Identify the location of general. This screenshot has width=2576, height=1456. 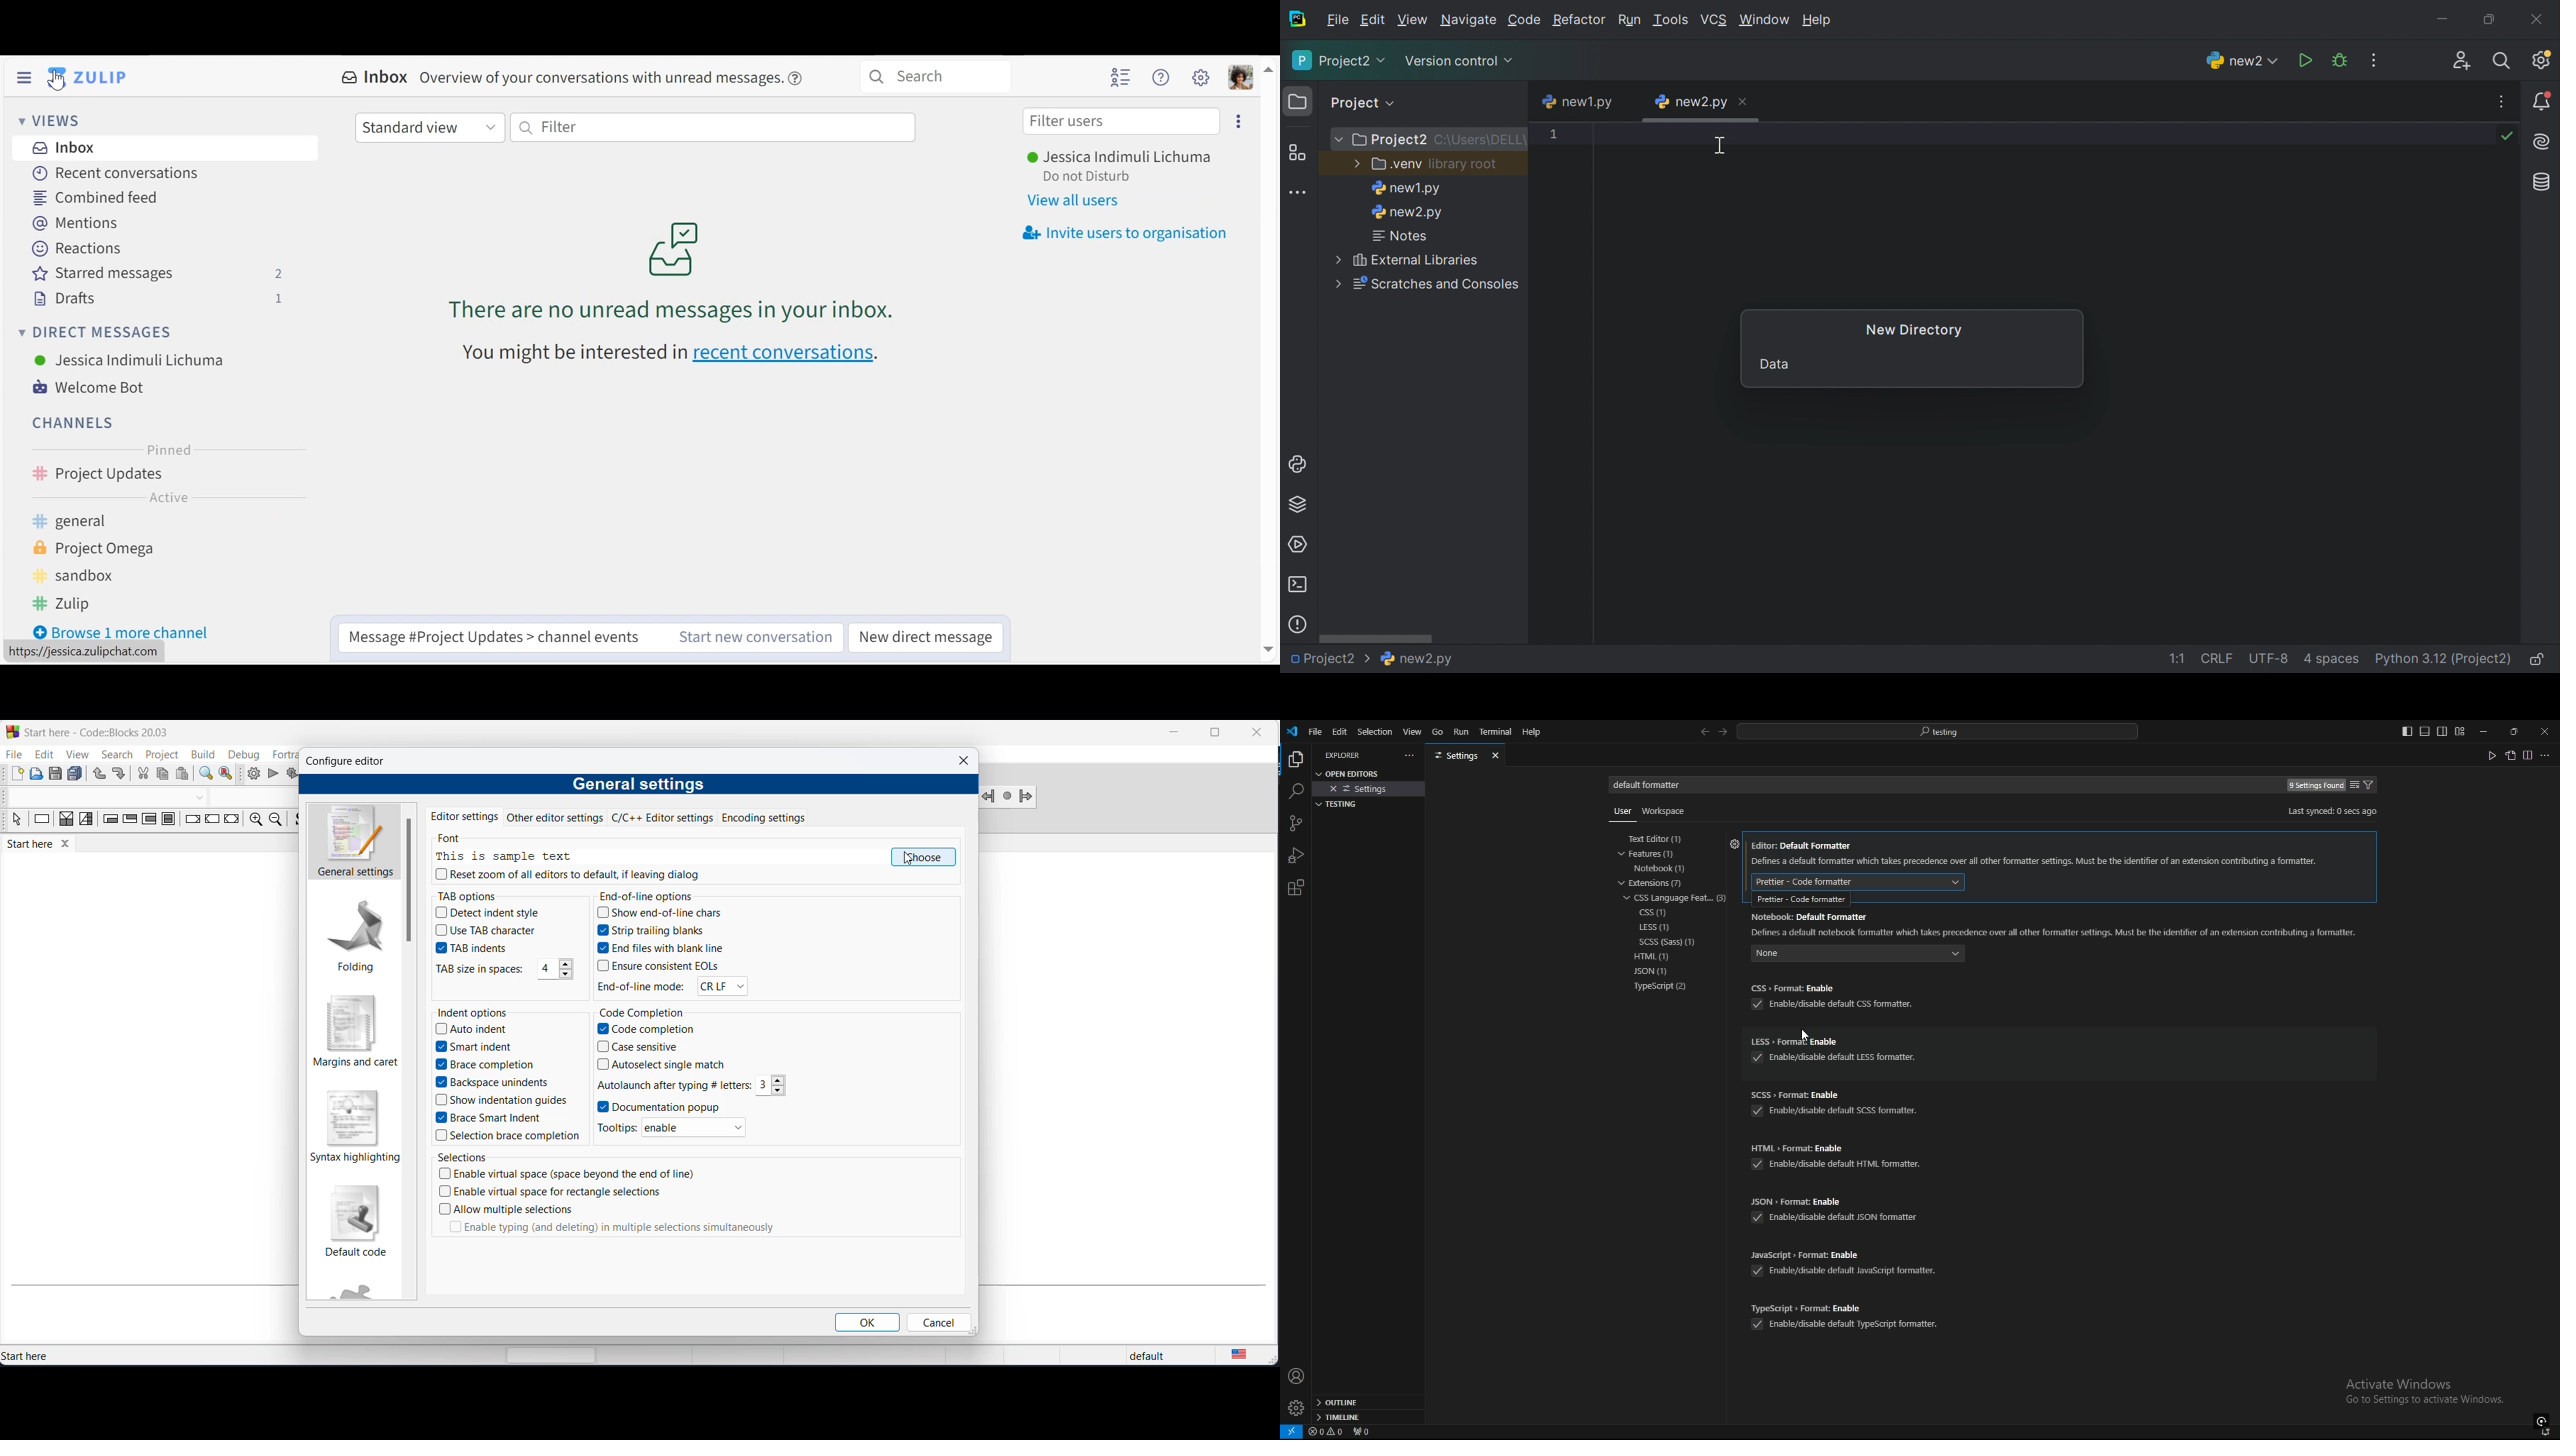
(133, 522).